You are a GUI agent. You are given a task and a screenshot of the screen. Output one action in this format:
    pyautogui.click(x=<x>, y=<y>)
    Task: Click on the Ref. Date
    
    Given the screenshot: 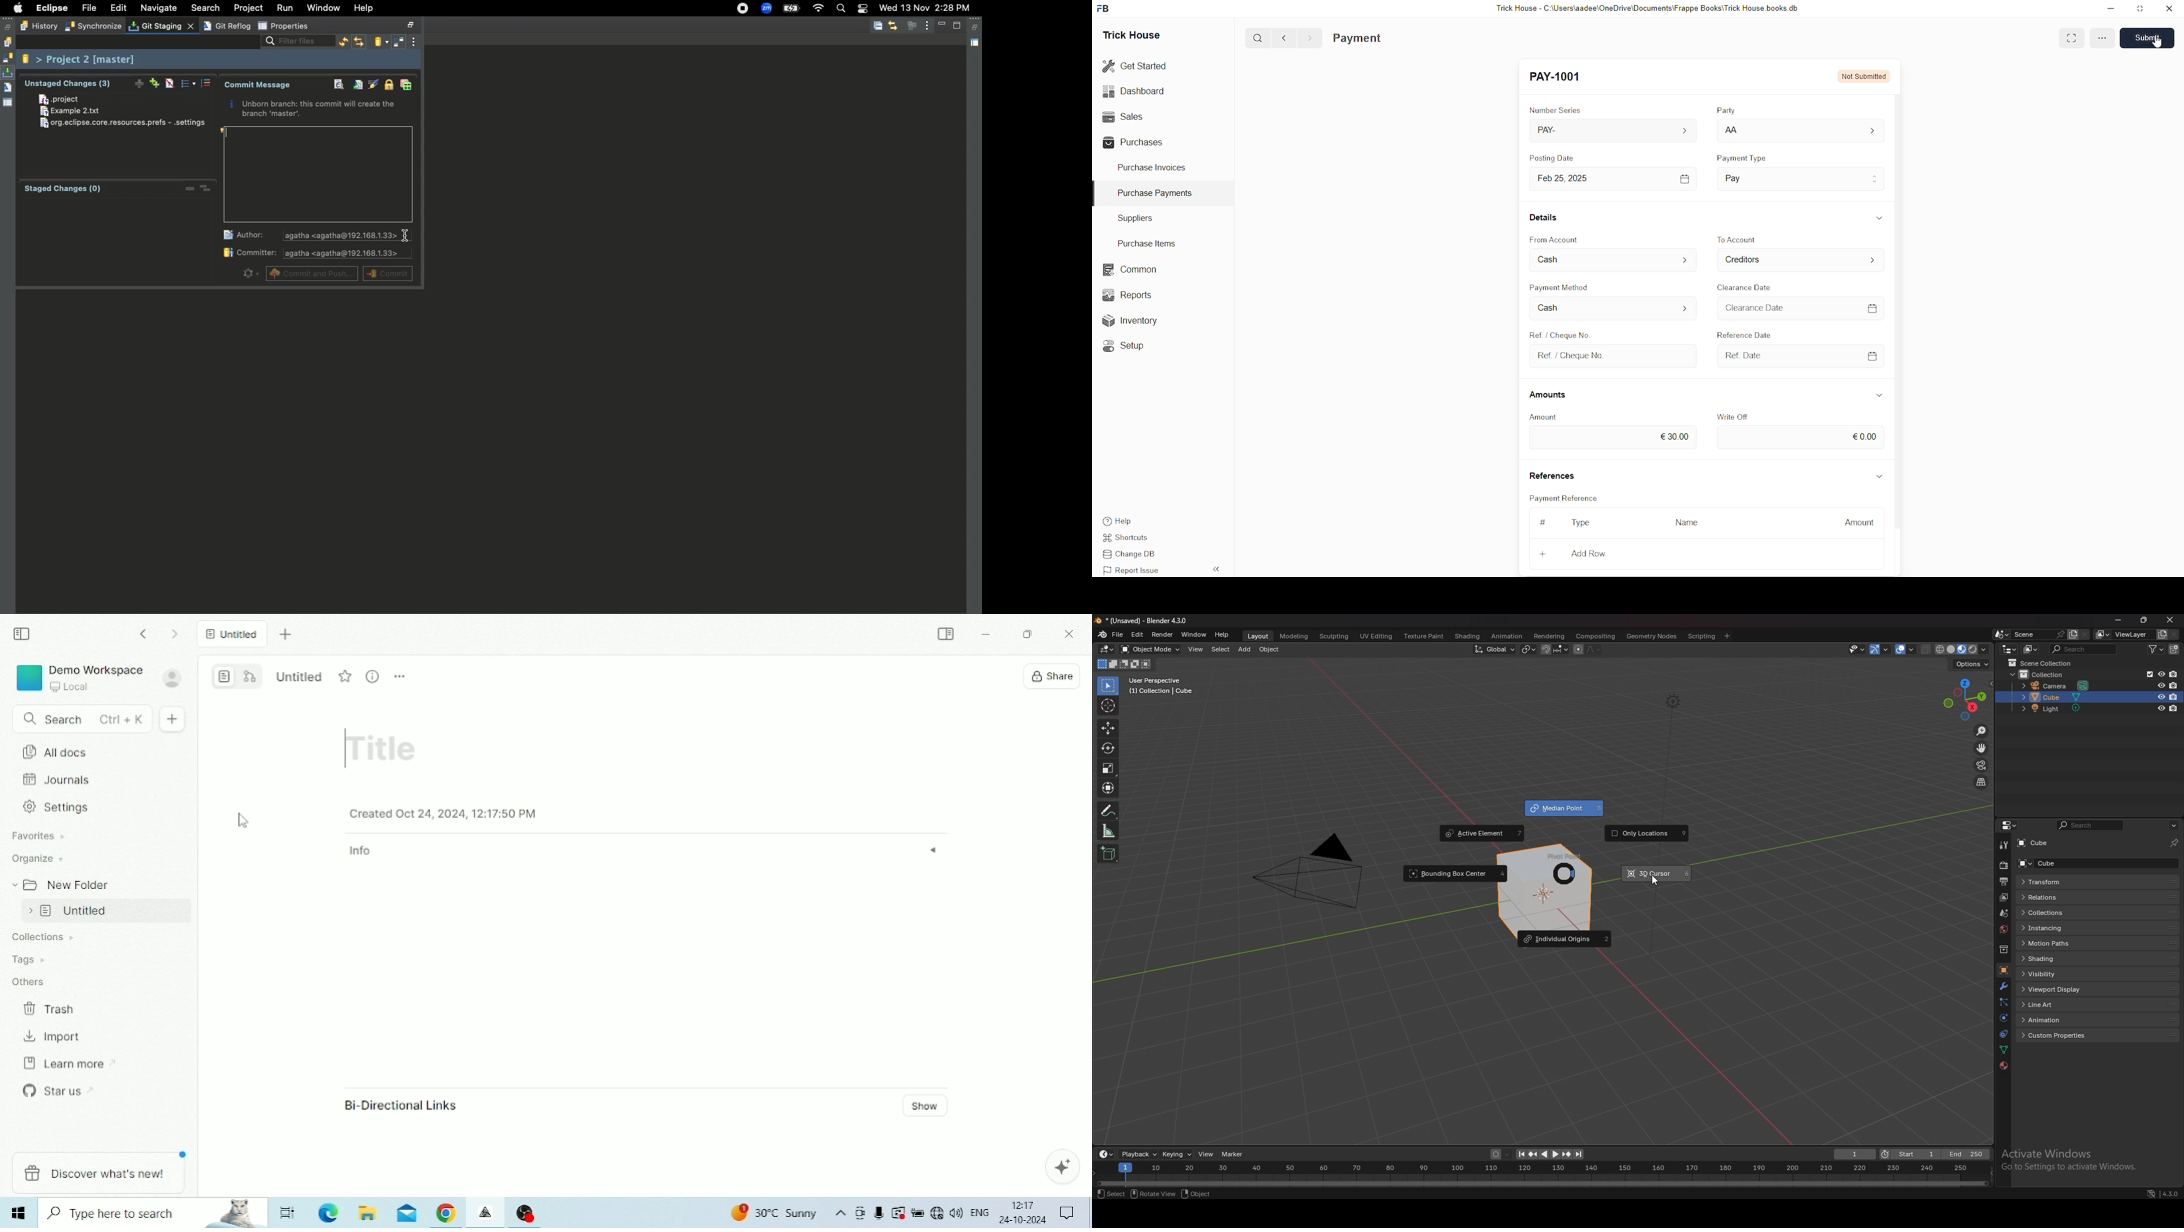 What is the action you would take?
    pyautogui.click(x=1752, y=354)
    